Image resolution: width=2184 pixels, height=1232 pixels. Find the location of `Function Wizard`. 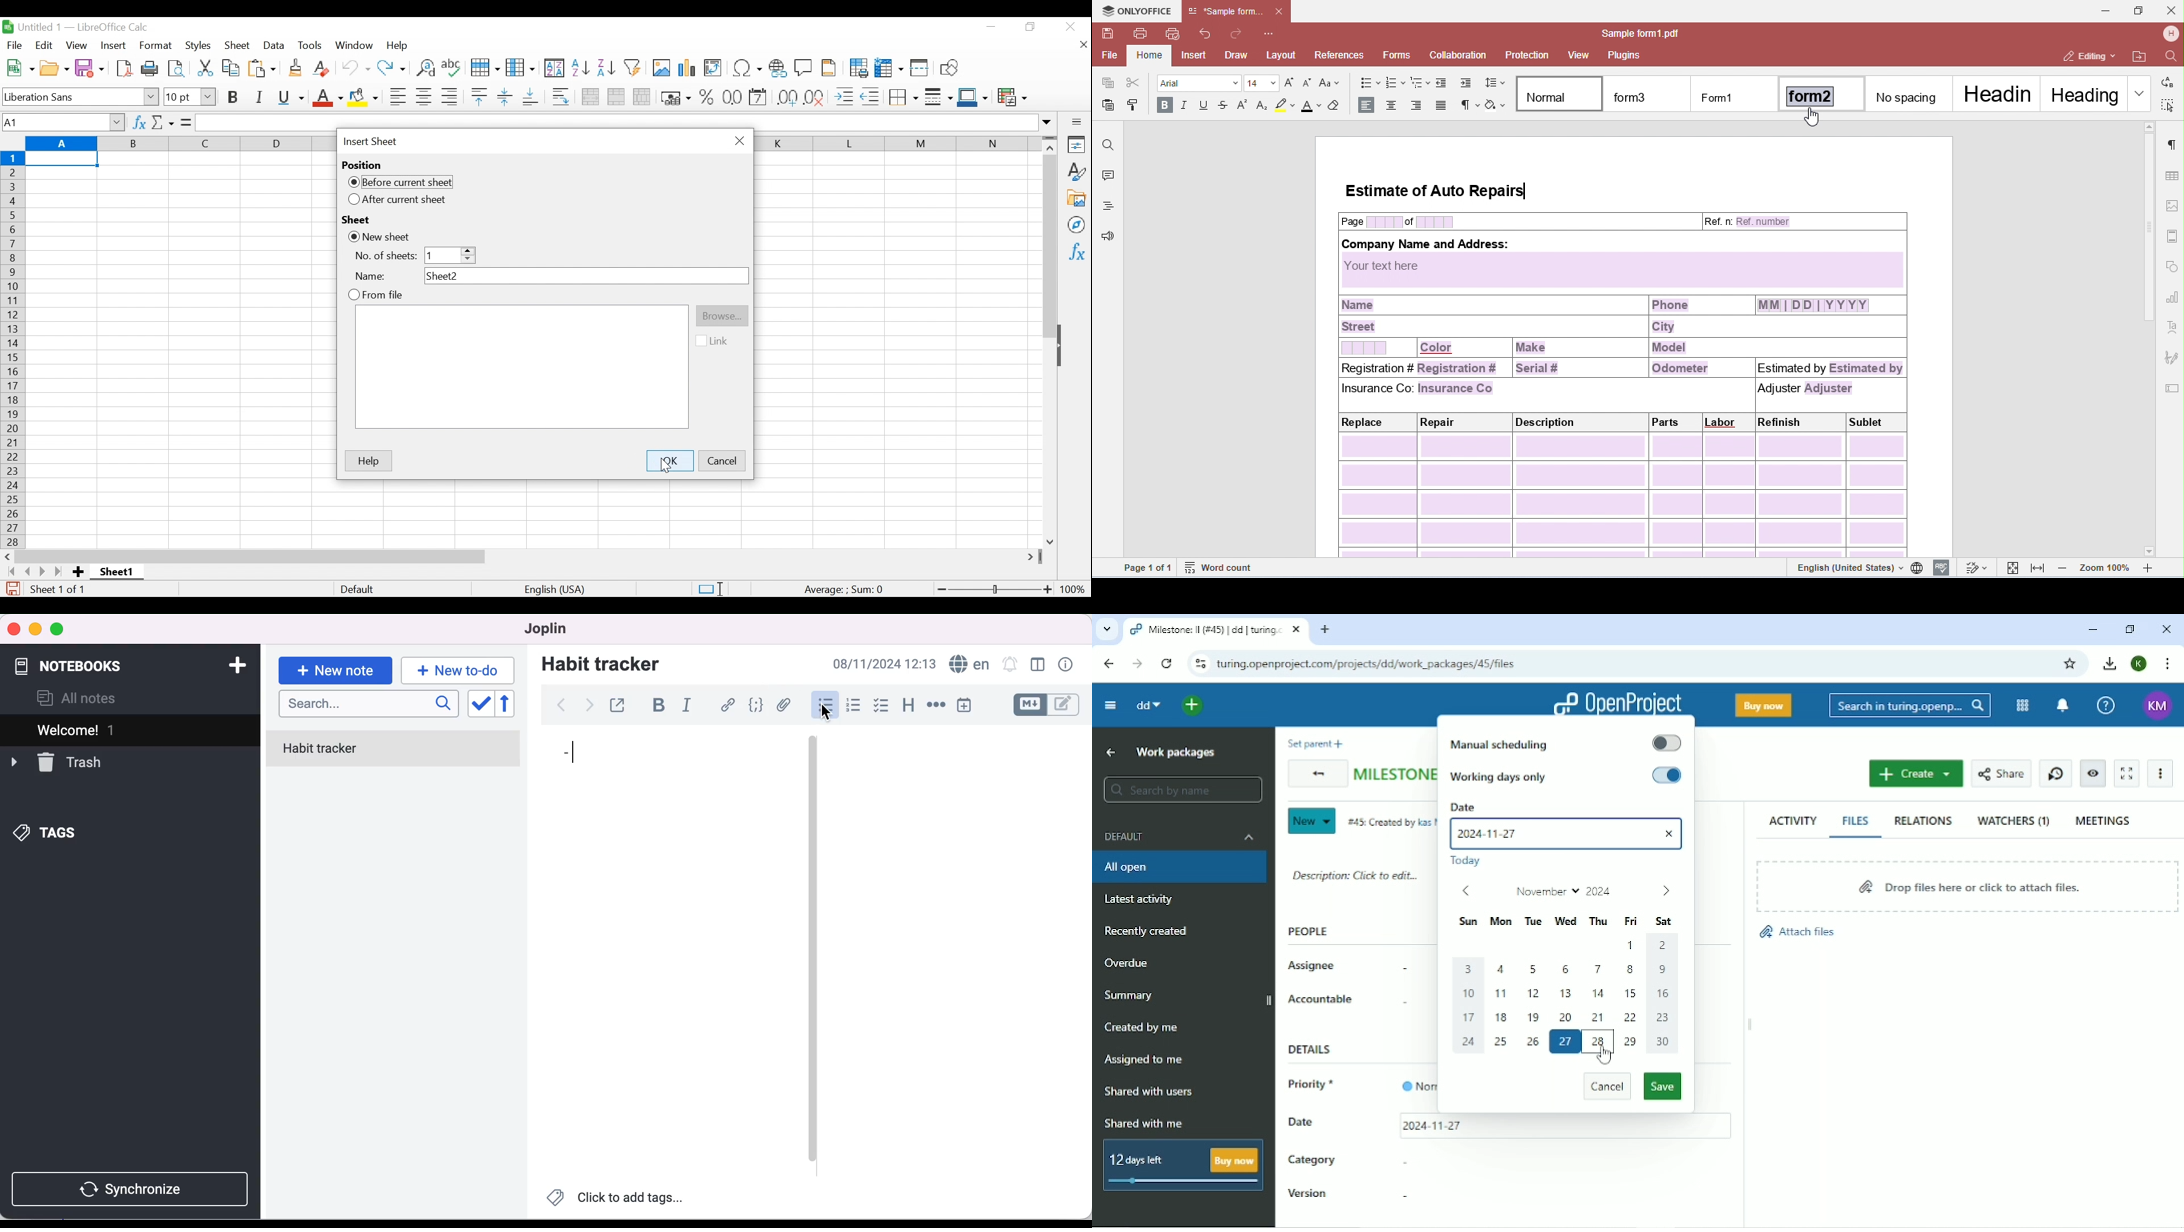

Function Wizard is located at coordinates (138, 122).